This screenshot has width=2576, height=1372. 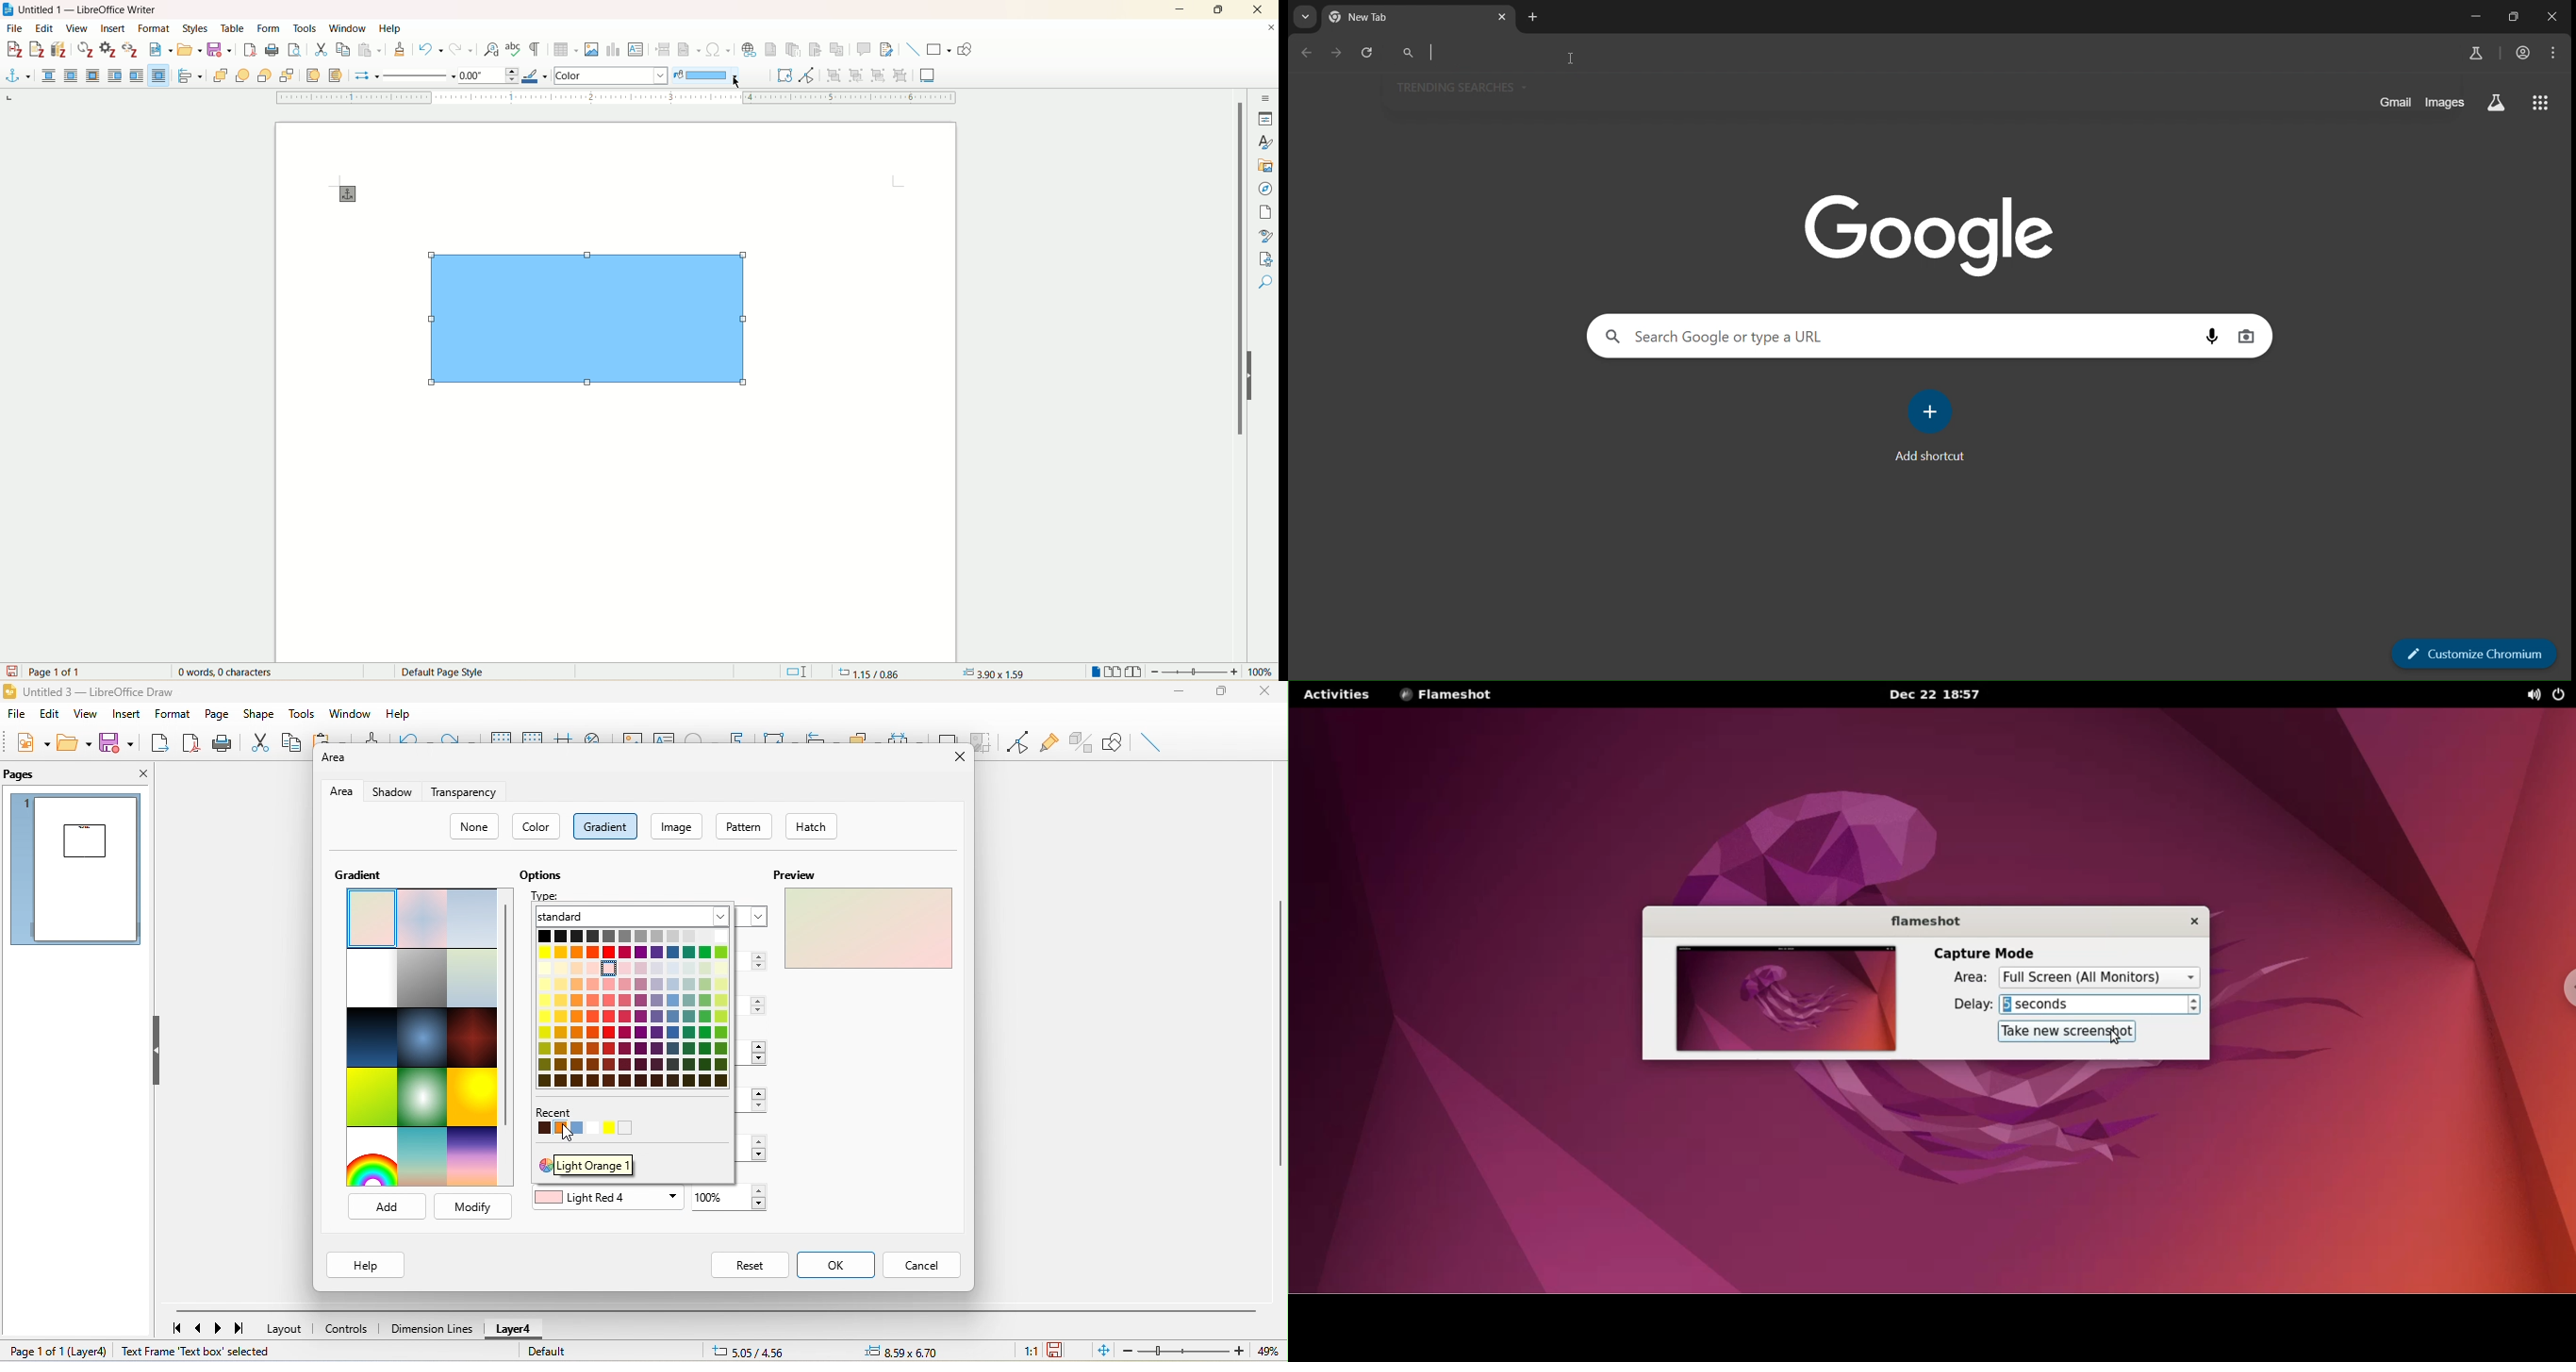 I want to click on book view, so click(x=1136, y=673).